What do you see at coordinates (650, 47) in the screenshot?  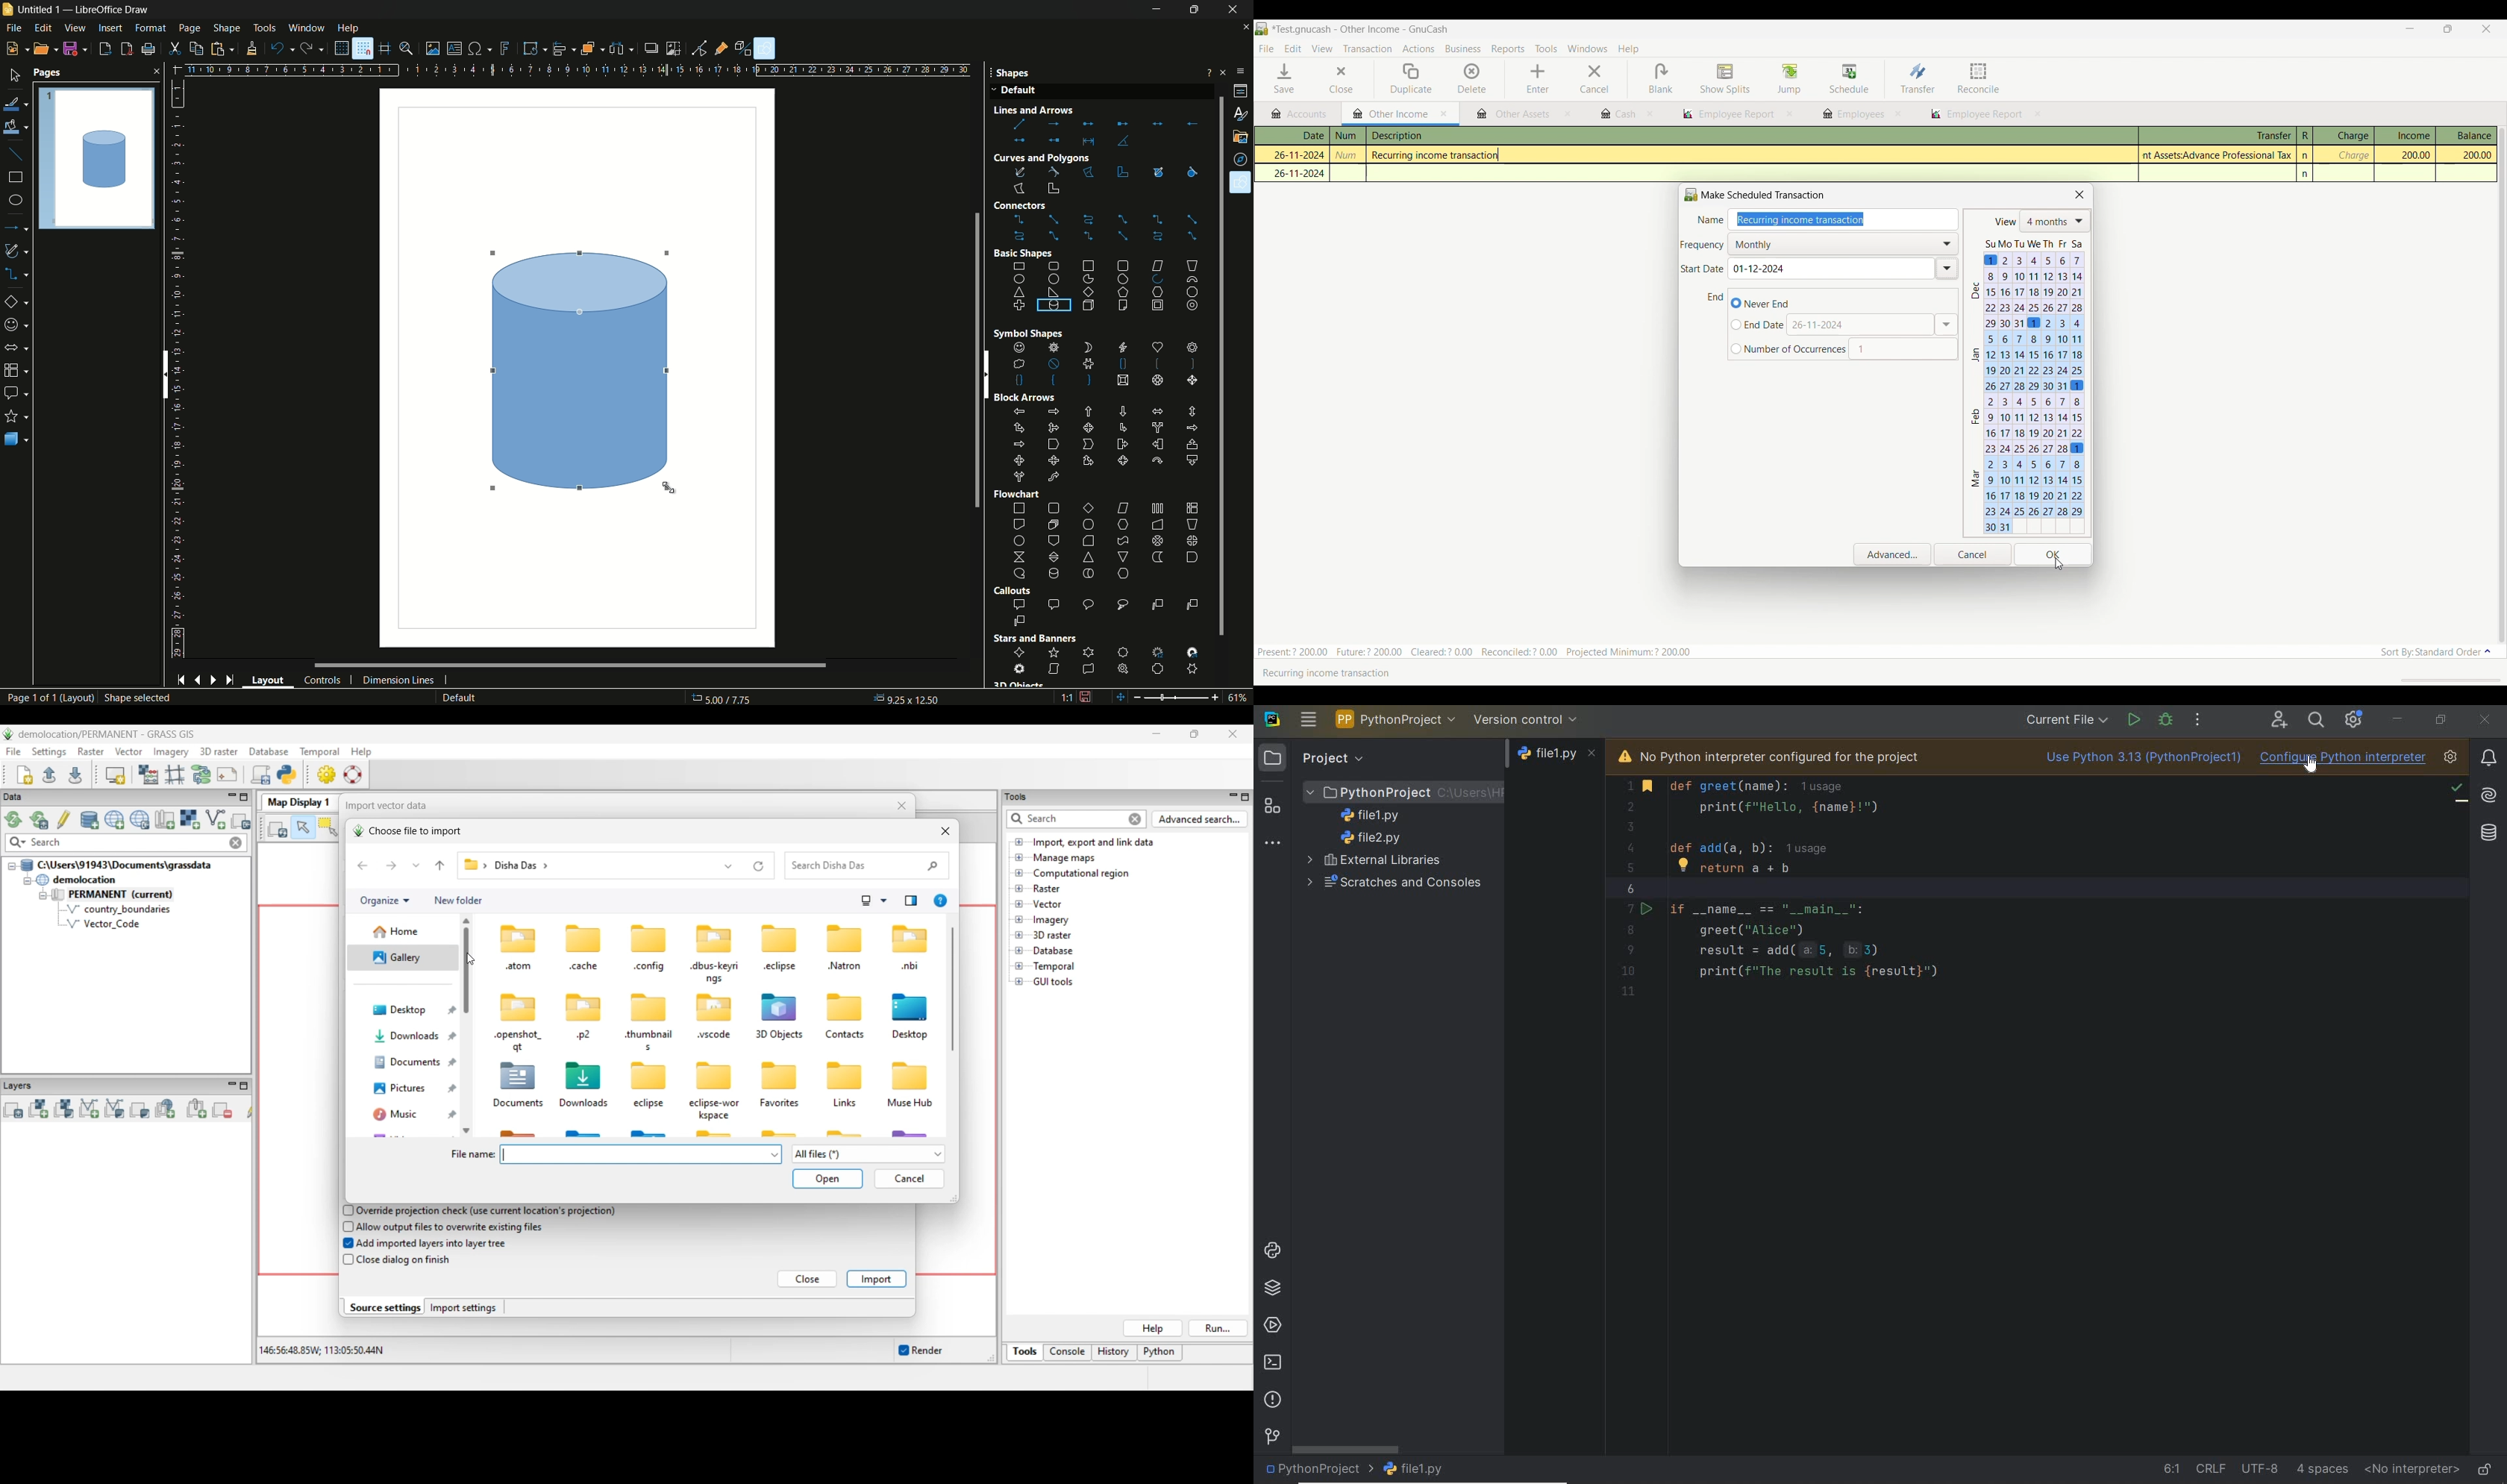 I see `shadow` at bounding box center [650, 47].